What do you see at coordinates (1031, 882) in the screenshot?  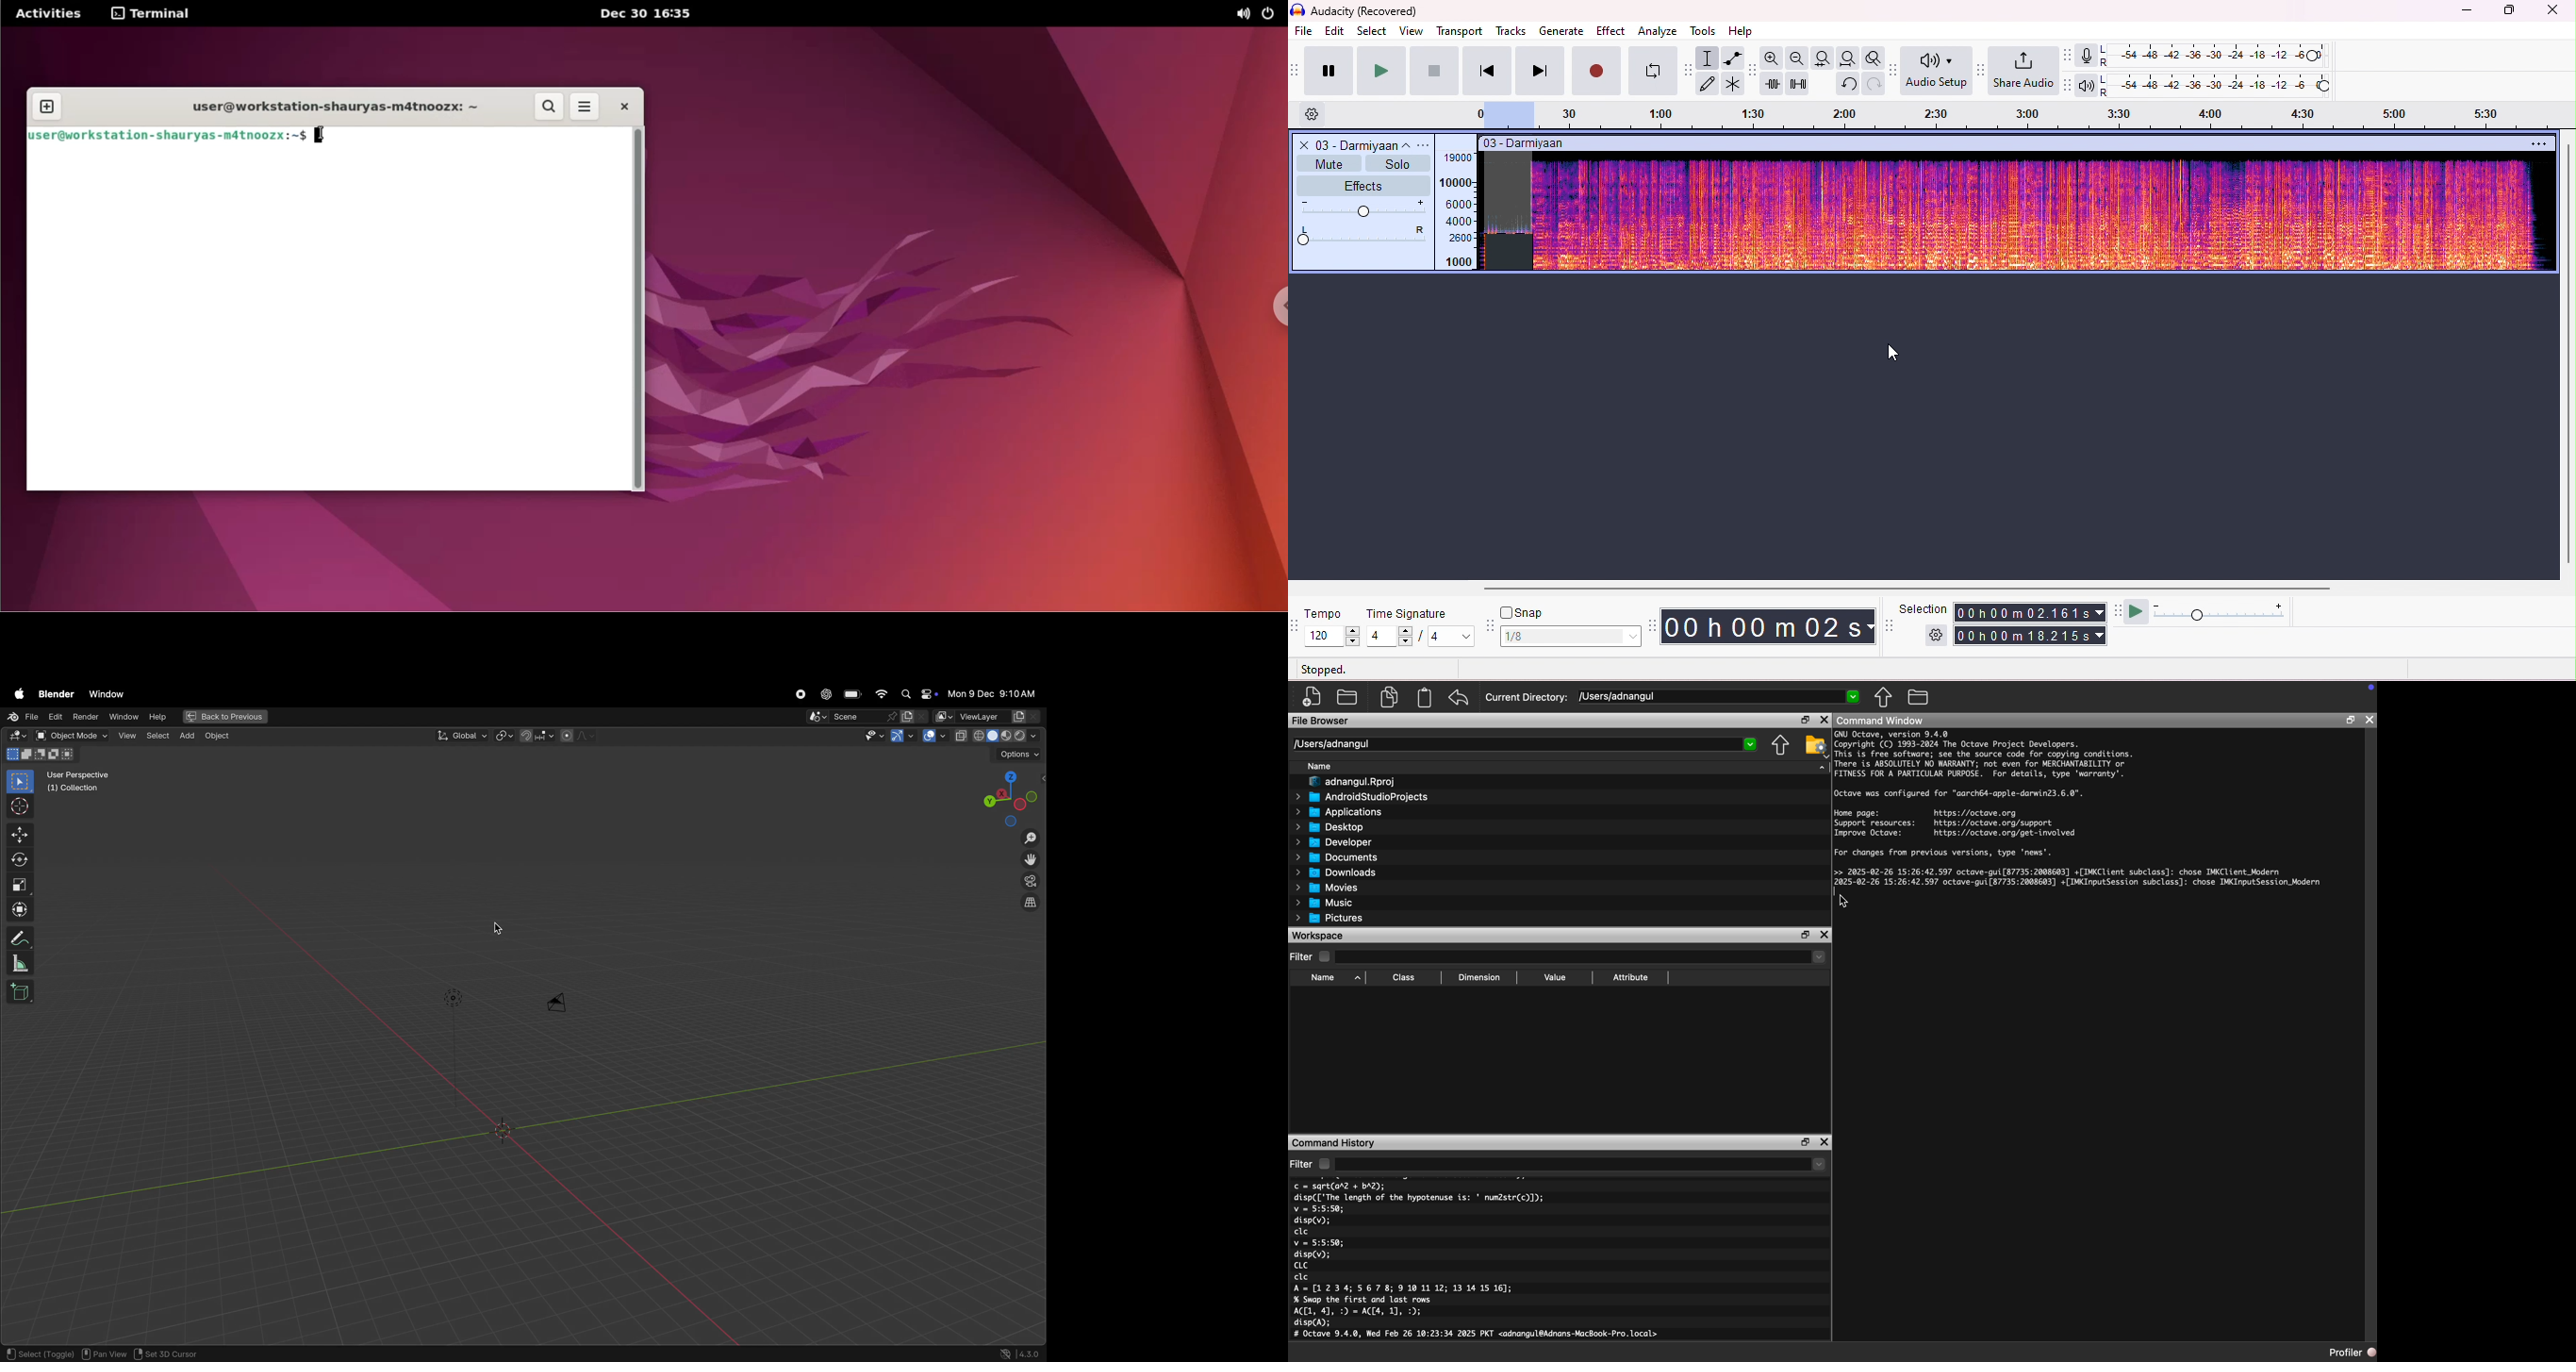 I see `view point camera` at bounding box center [1031, 882].